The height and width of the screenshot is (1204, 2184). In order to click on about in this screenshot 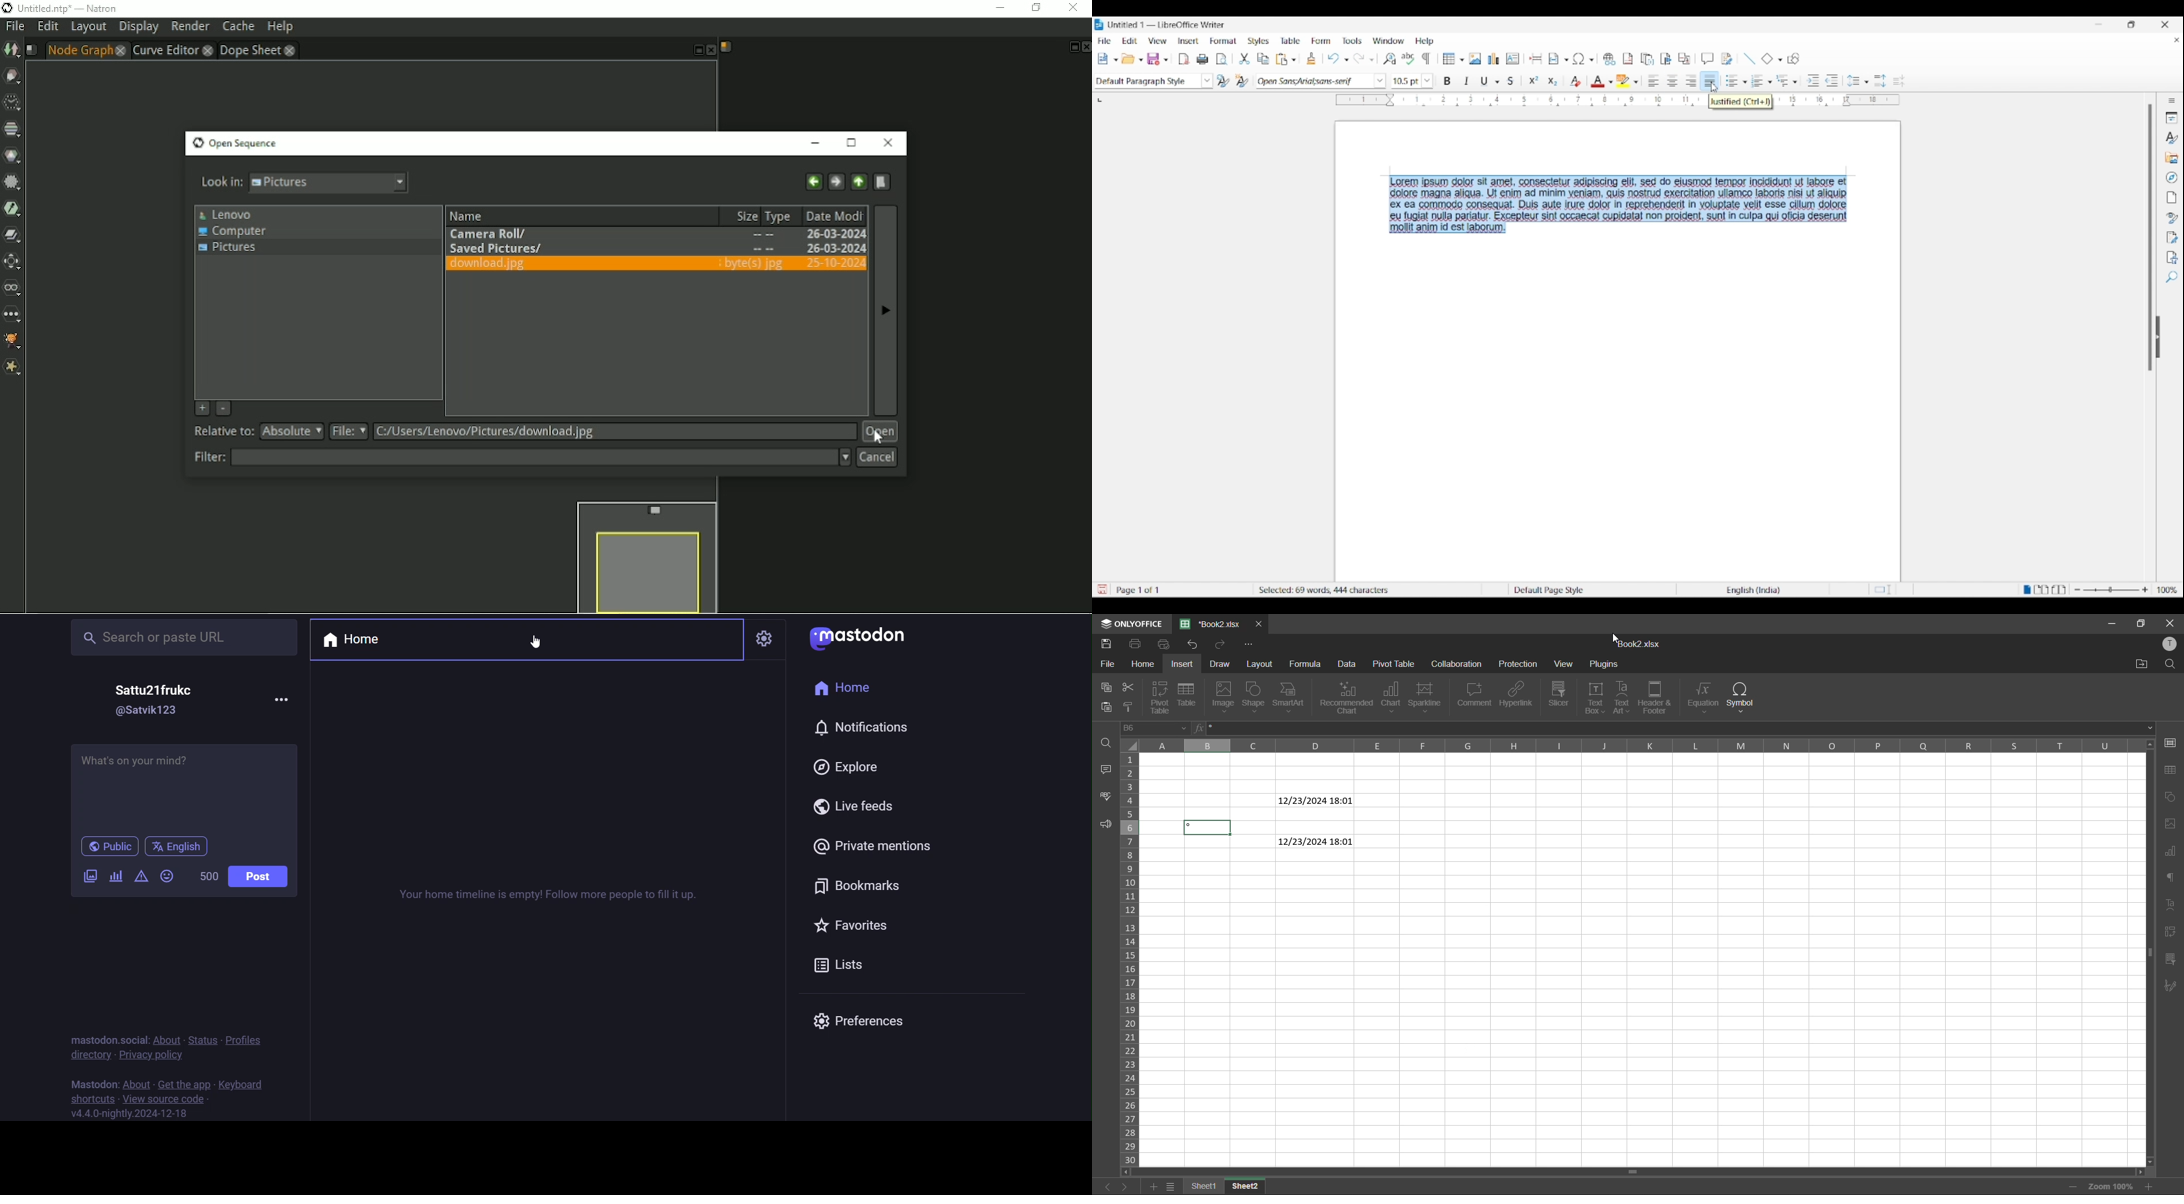, I will do `click(136, 1083)`.